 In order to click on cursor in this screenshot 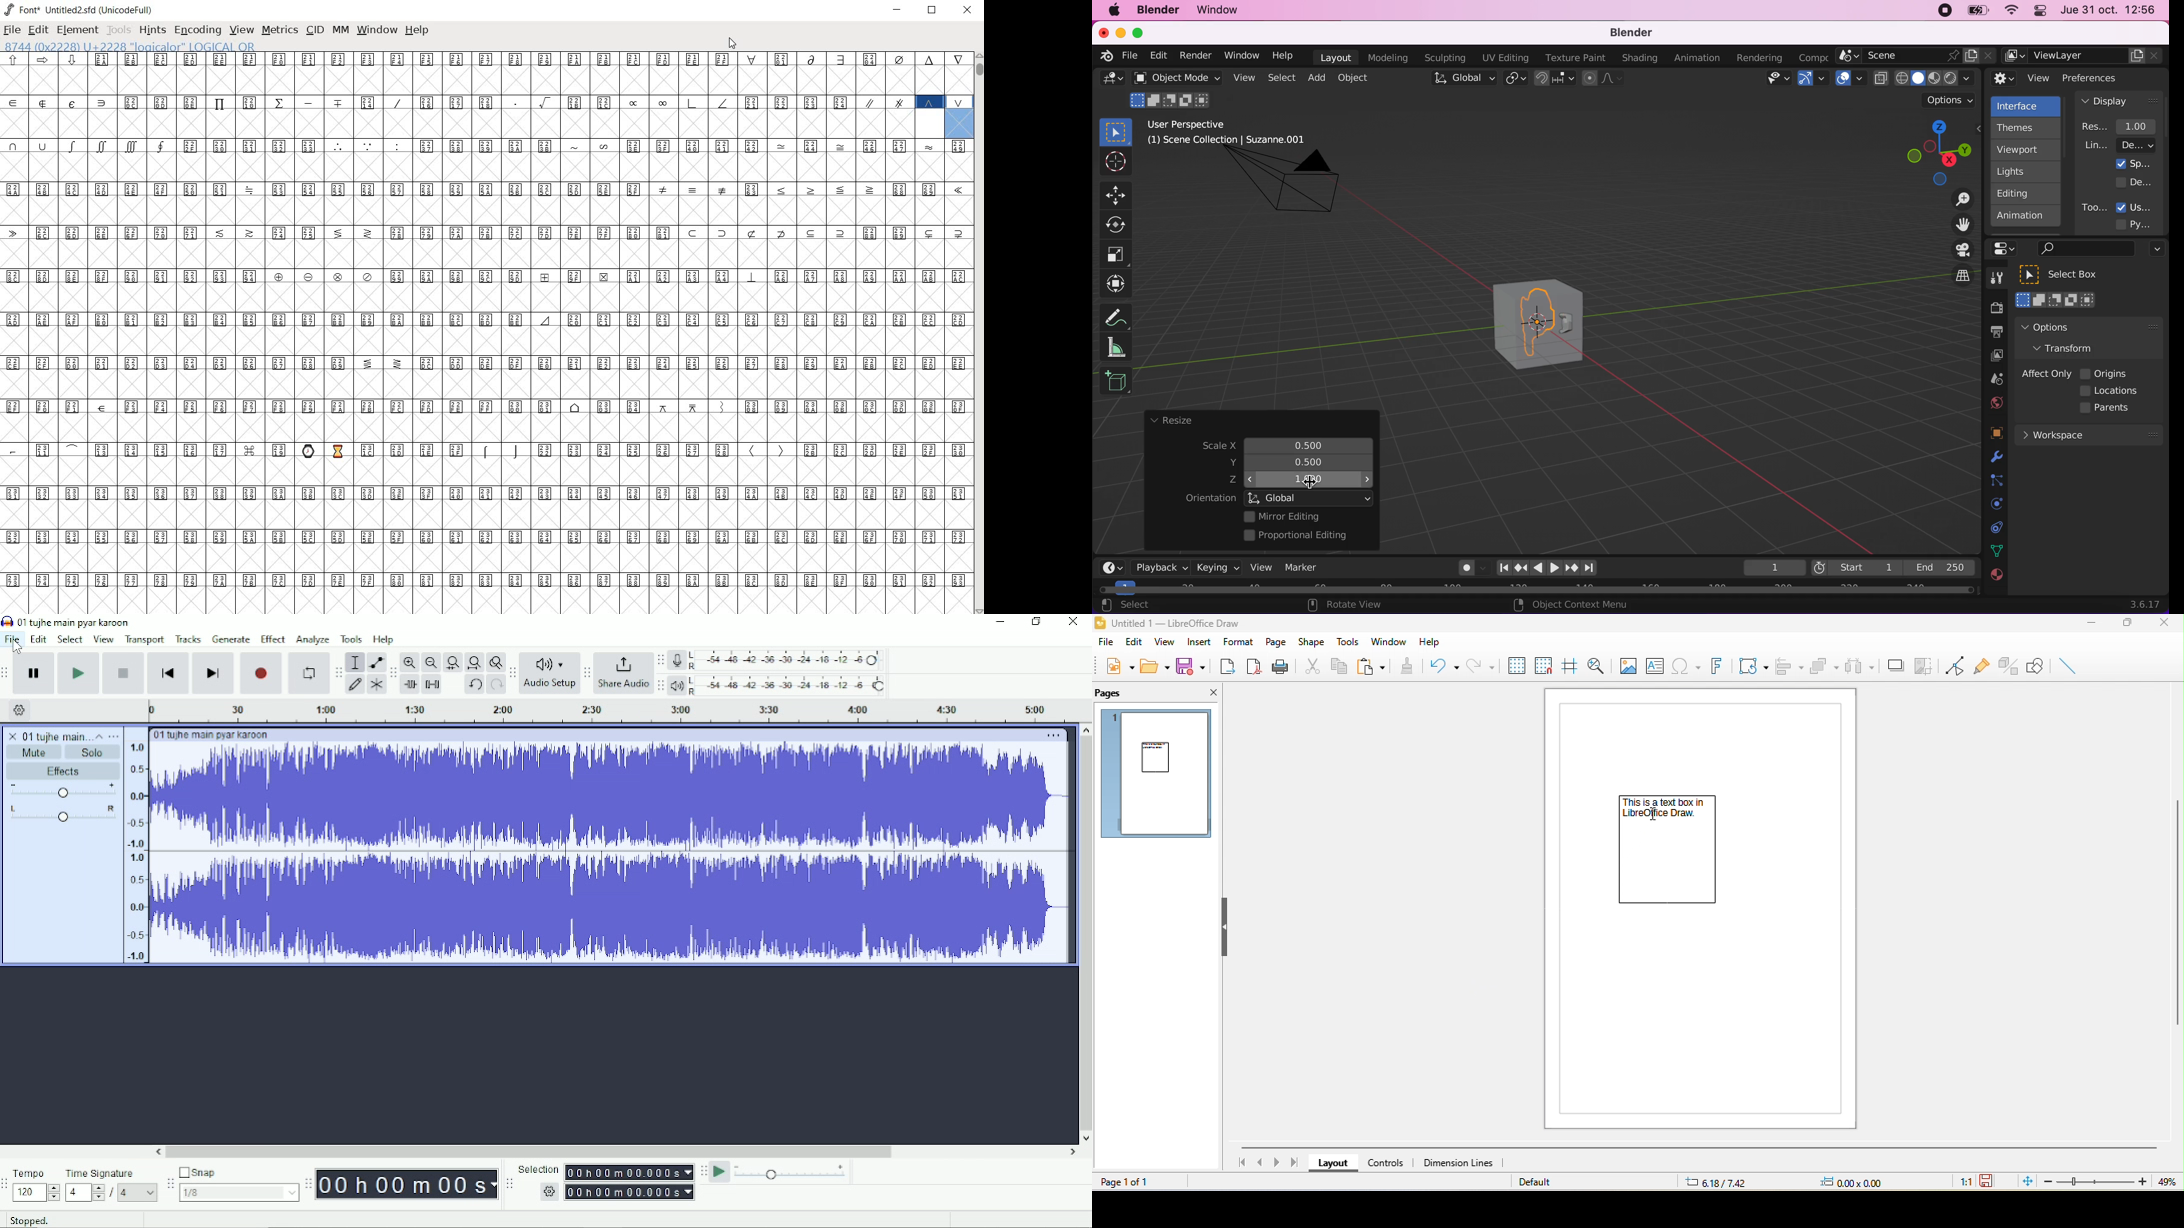, I will do `click(1652, 815)`.